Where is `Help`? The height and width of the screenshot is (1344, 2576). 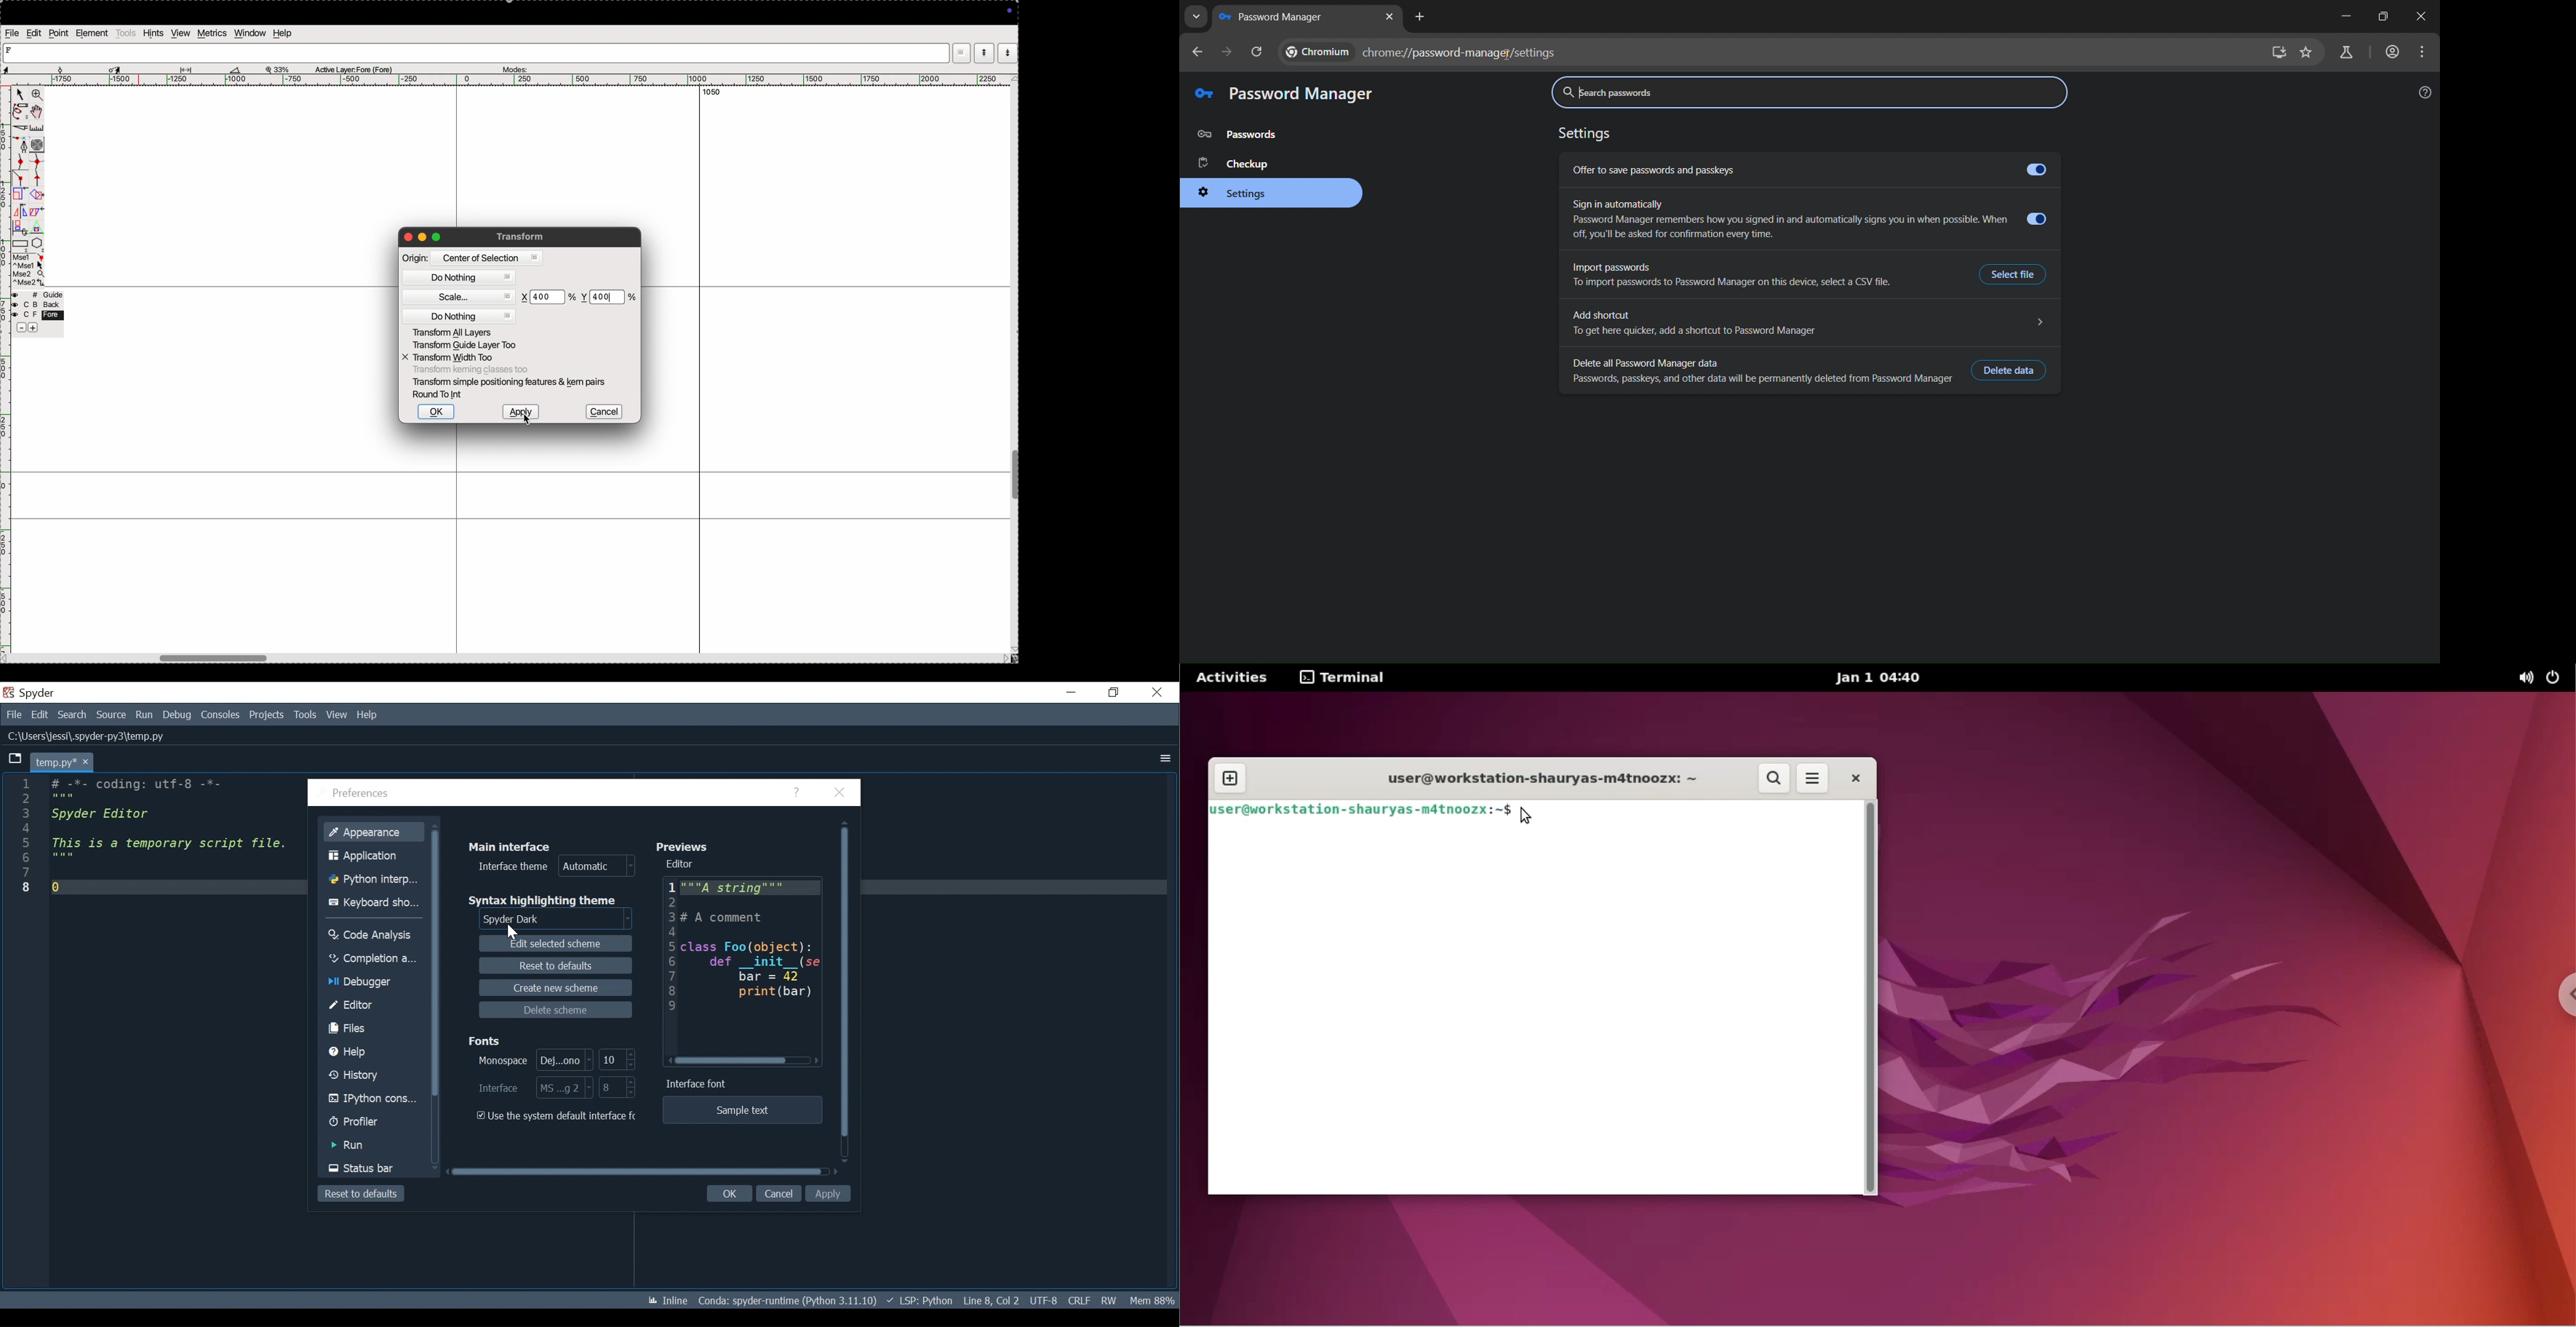 Help is located at coordinates (375, 1052).